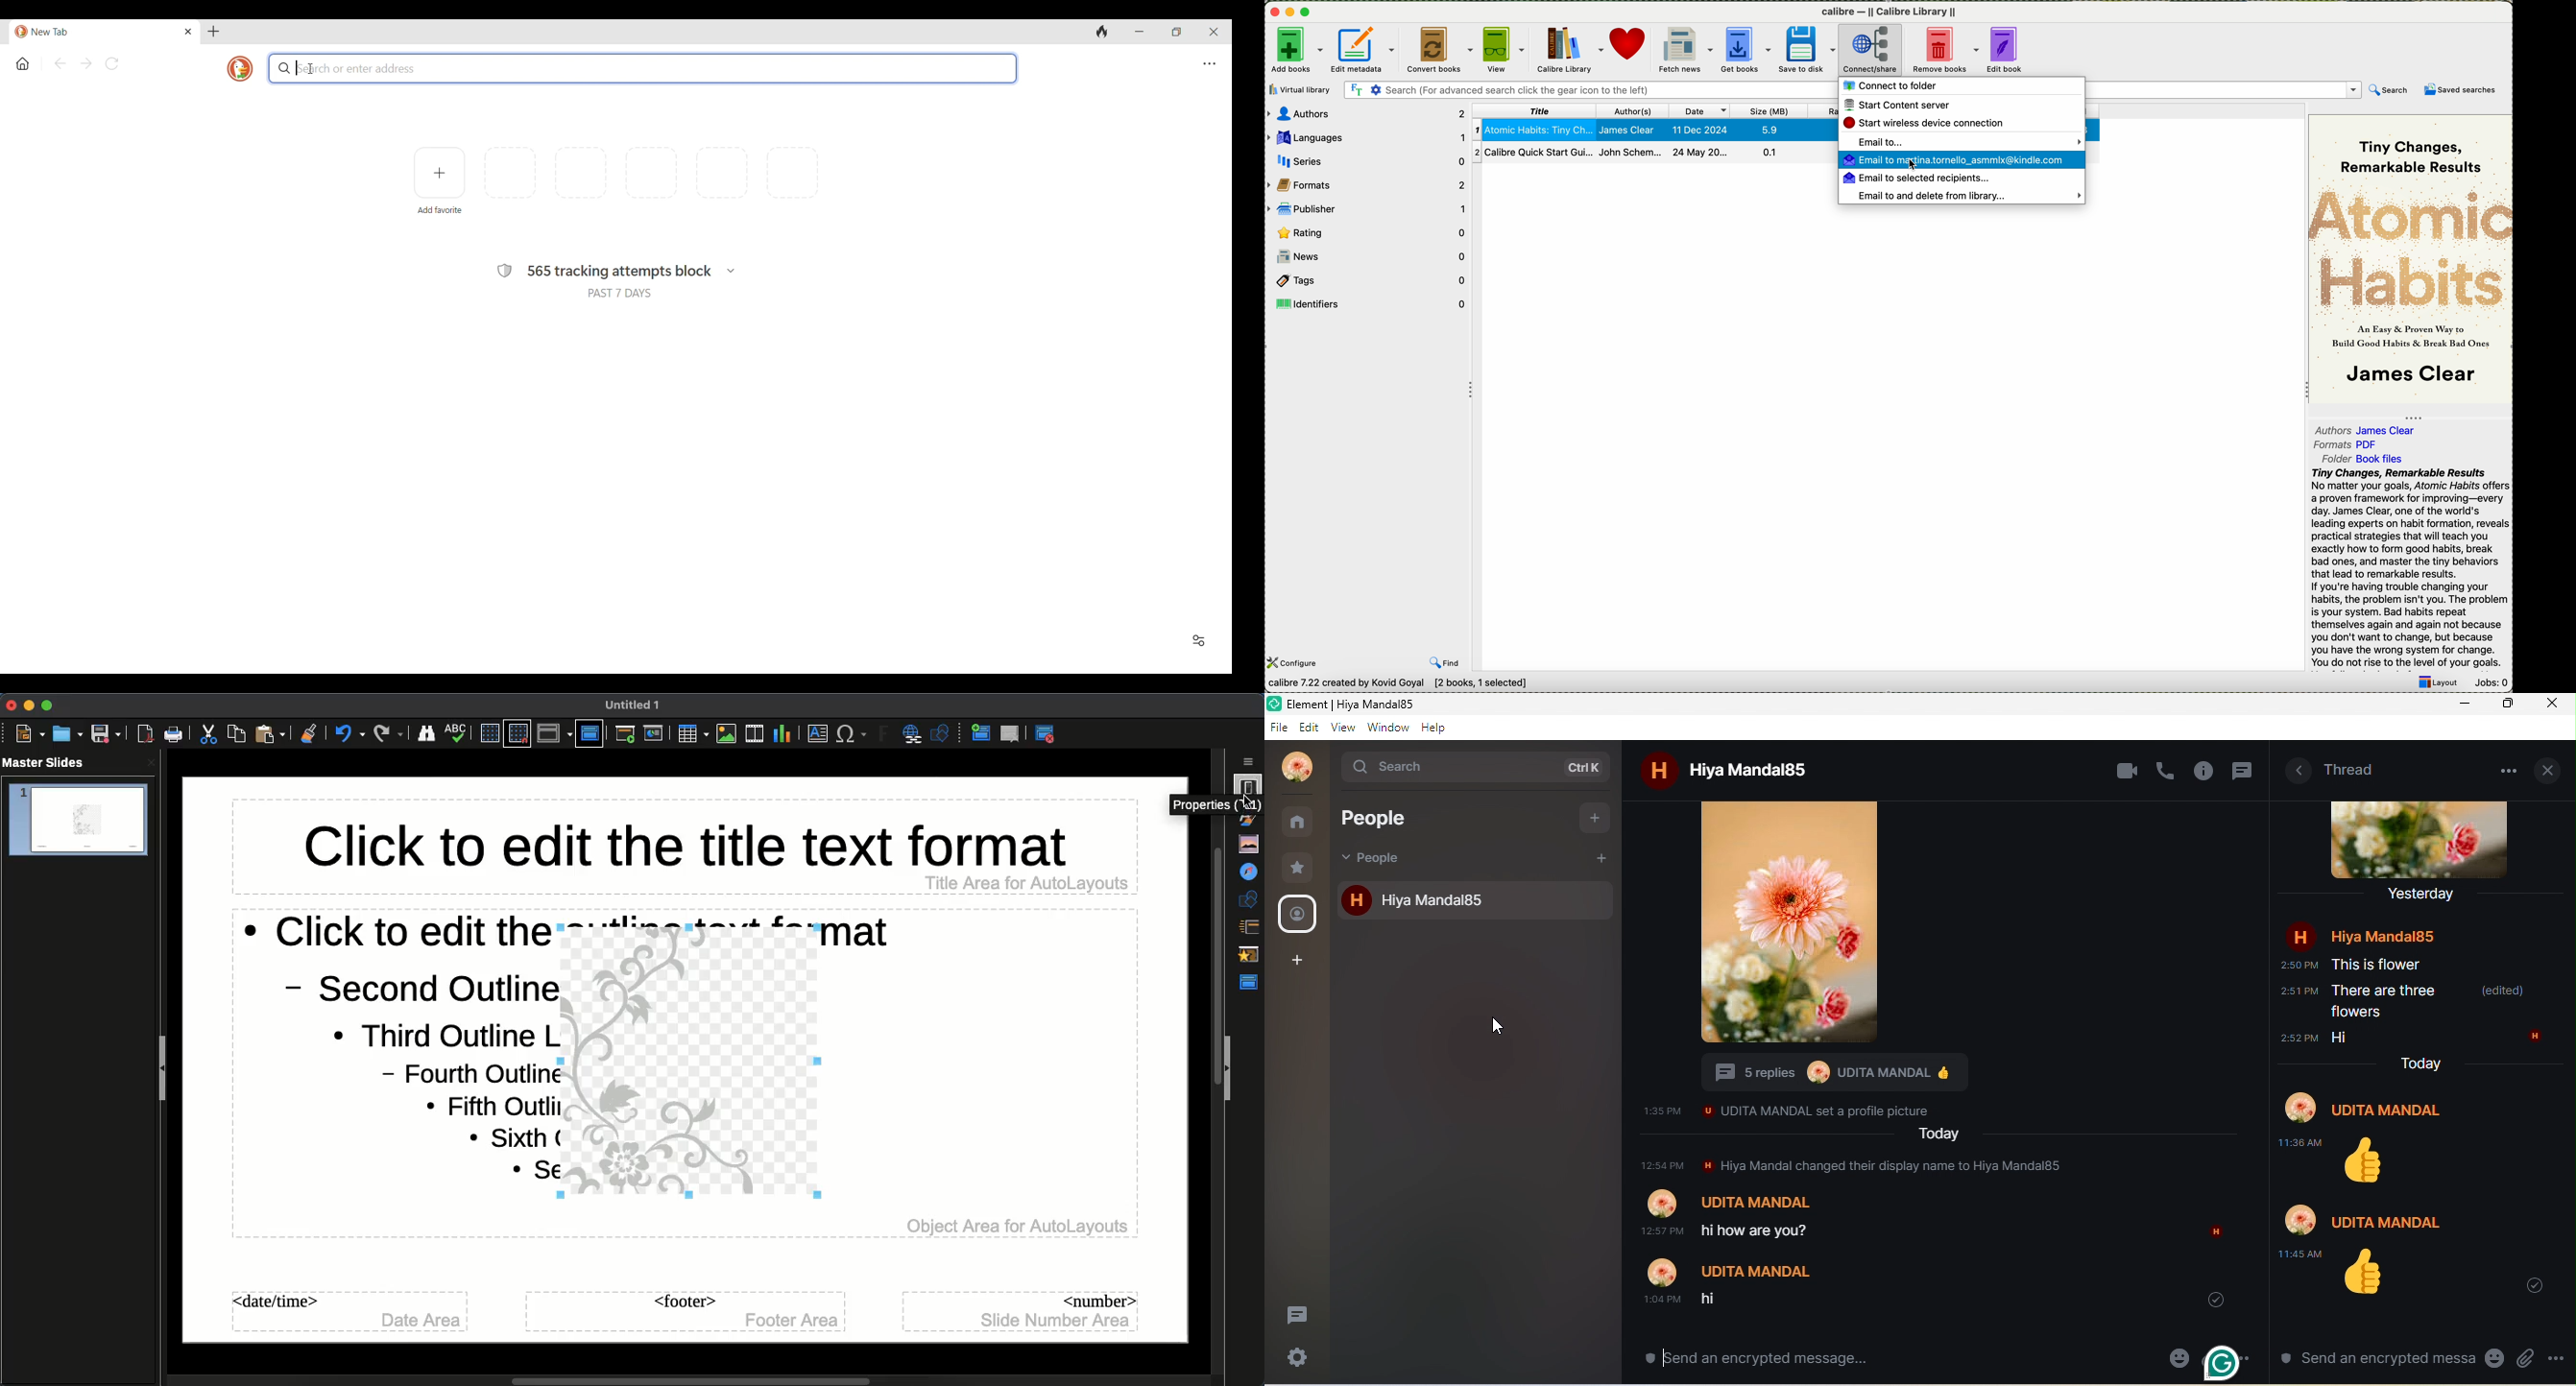  I want to click on click on email to martina_tornello..., so click(1961, 160).